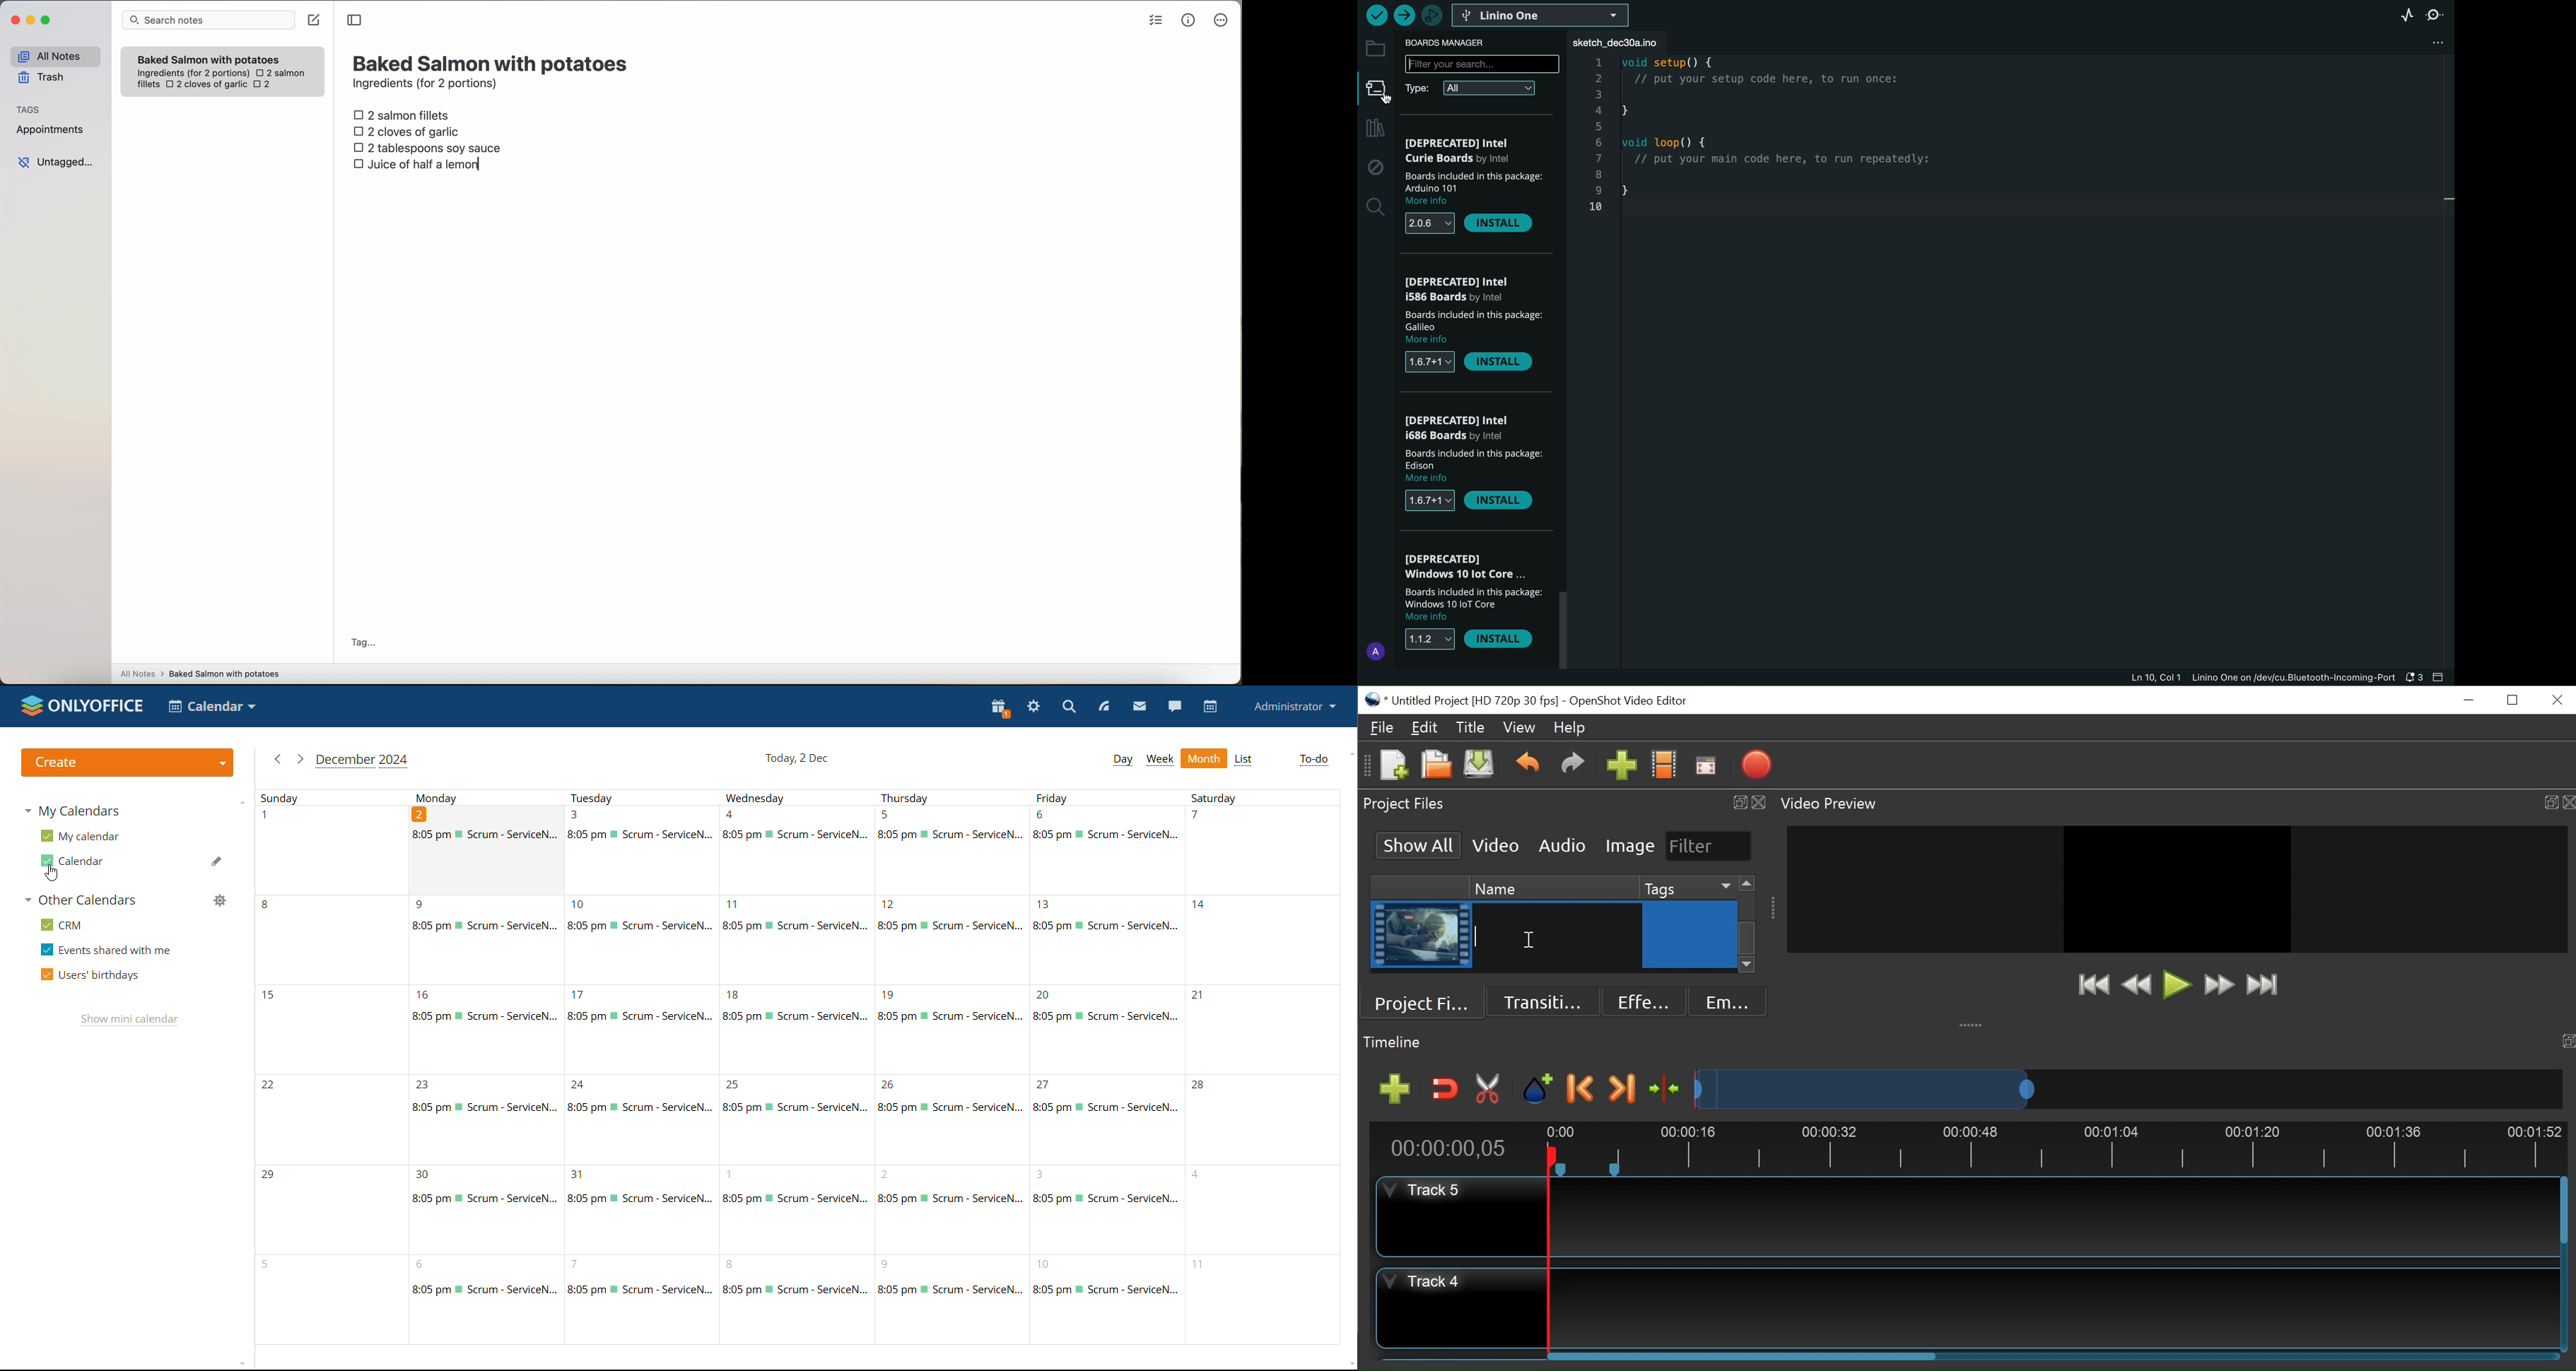 The image size is (2576, 1372). Describe the element at coordinates (1349, 754) in the screenshot. I see `scroll up` at that location.